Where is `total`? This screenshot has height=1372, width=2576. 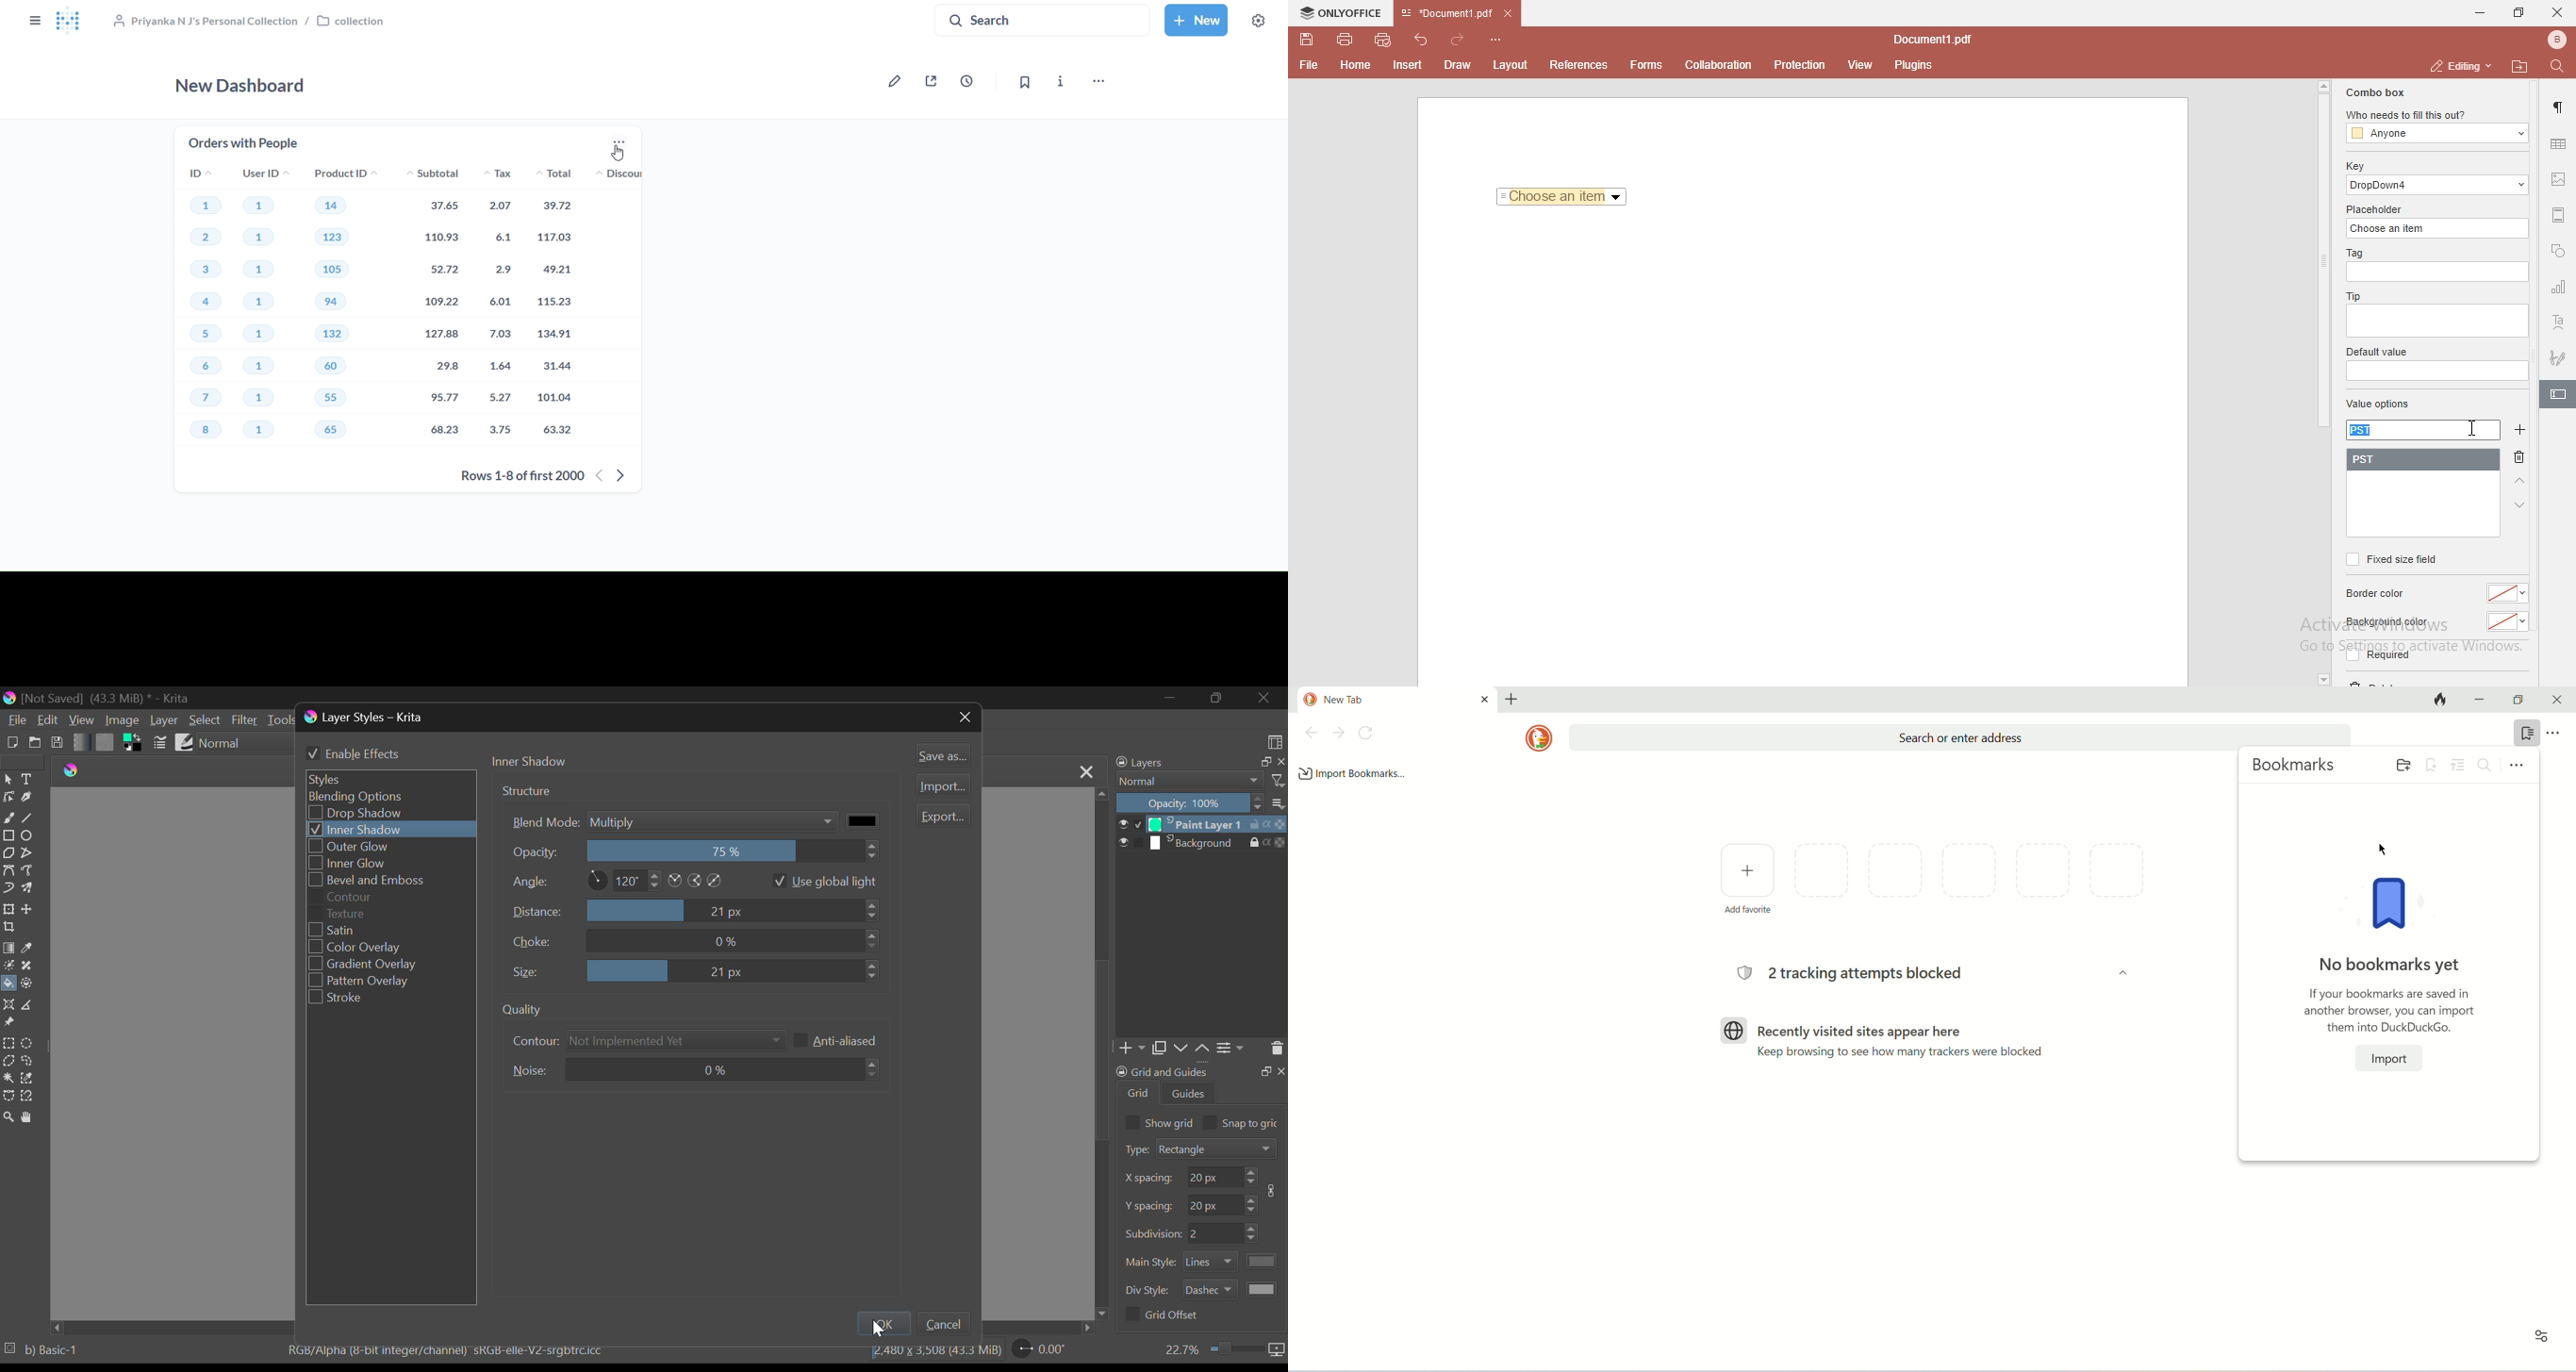 total is located at coordinates (569, 309).